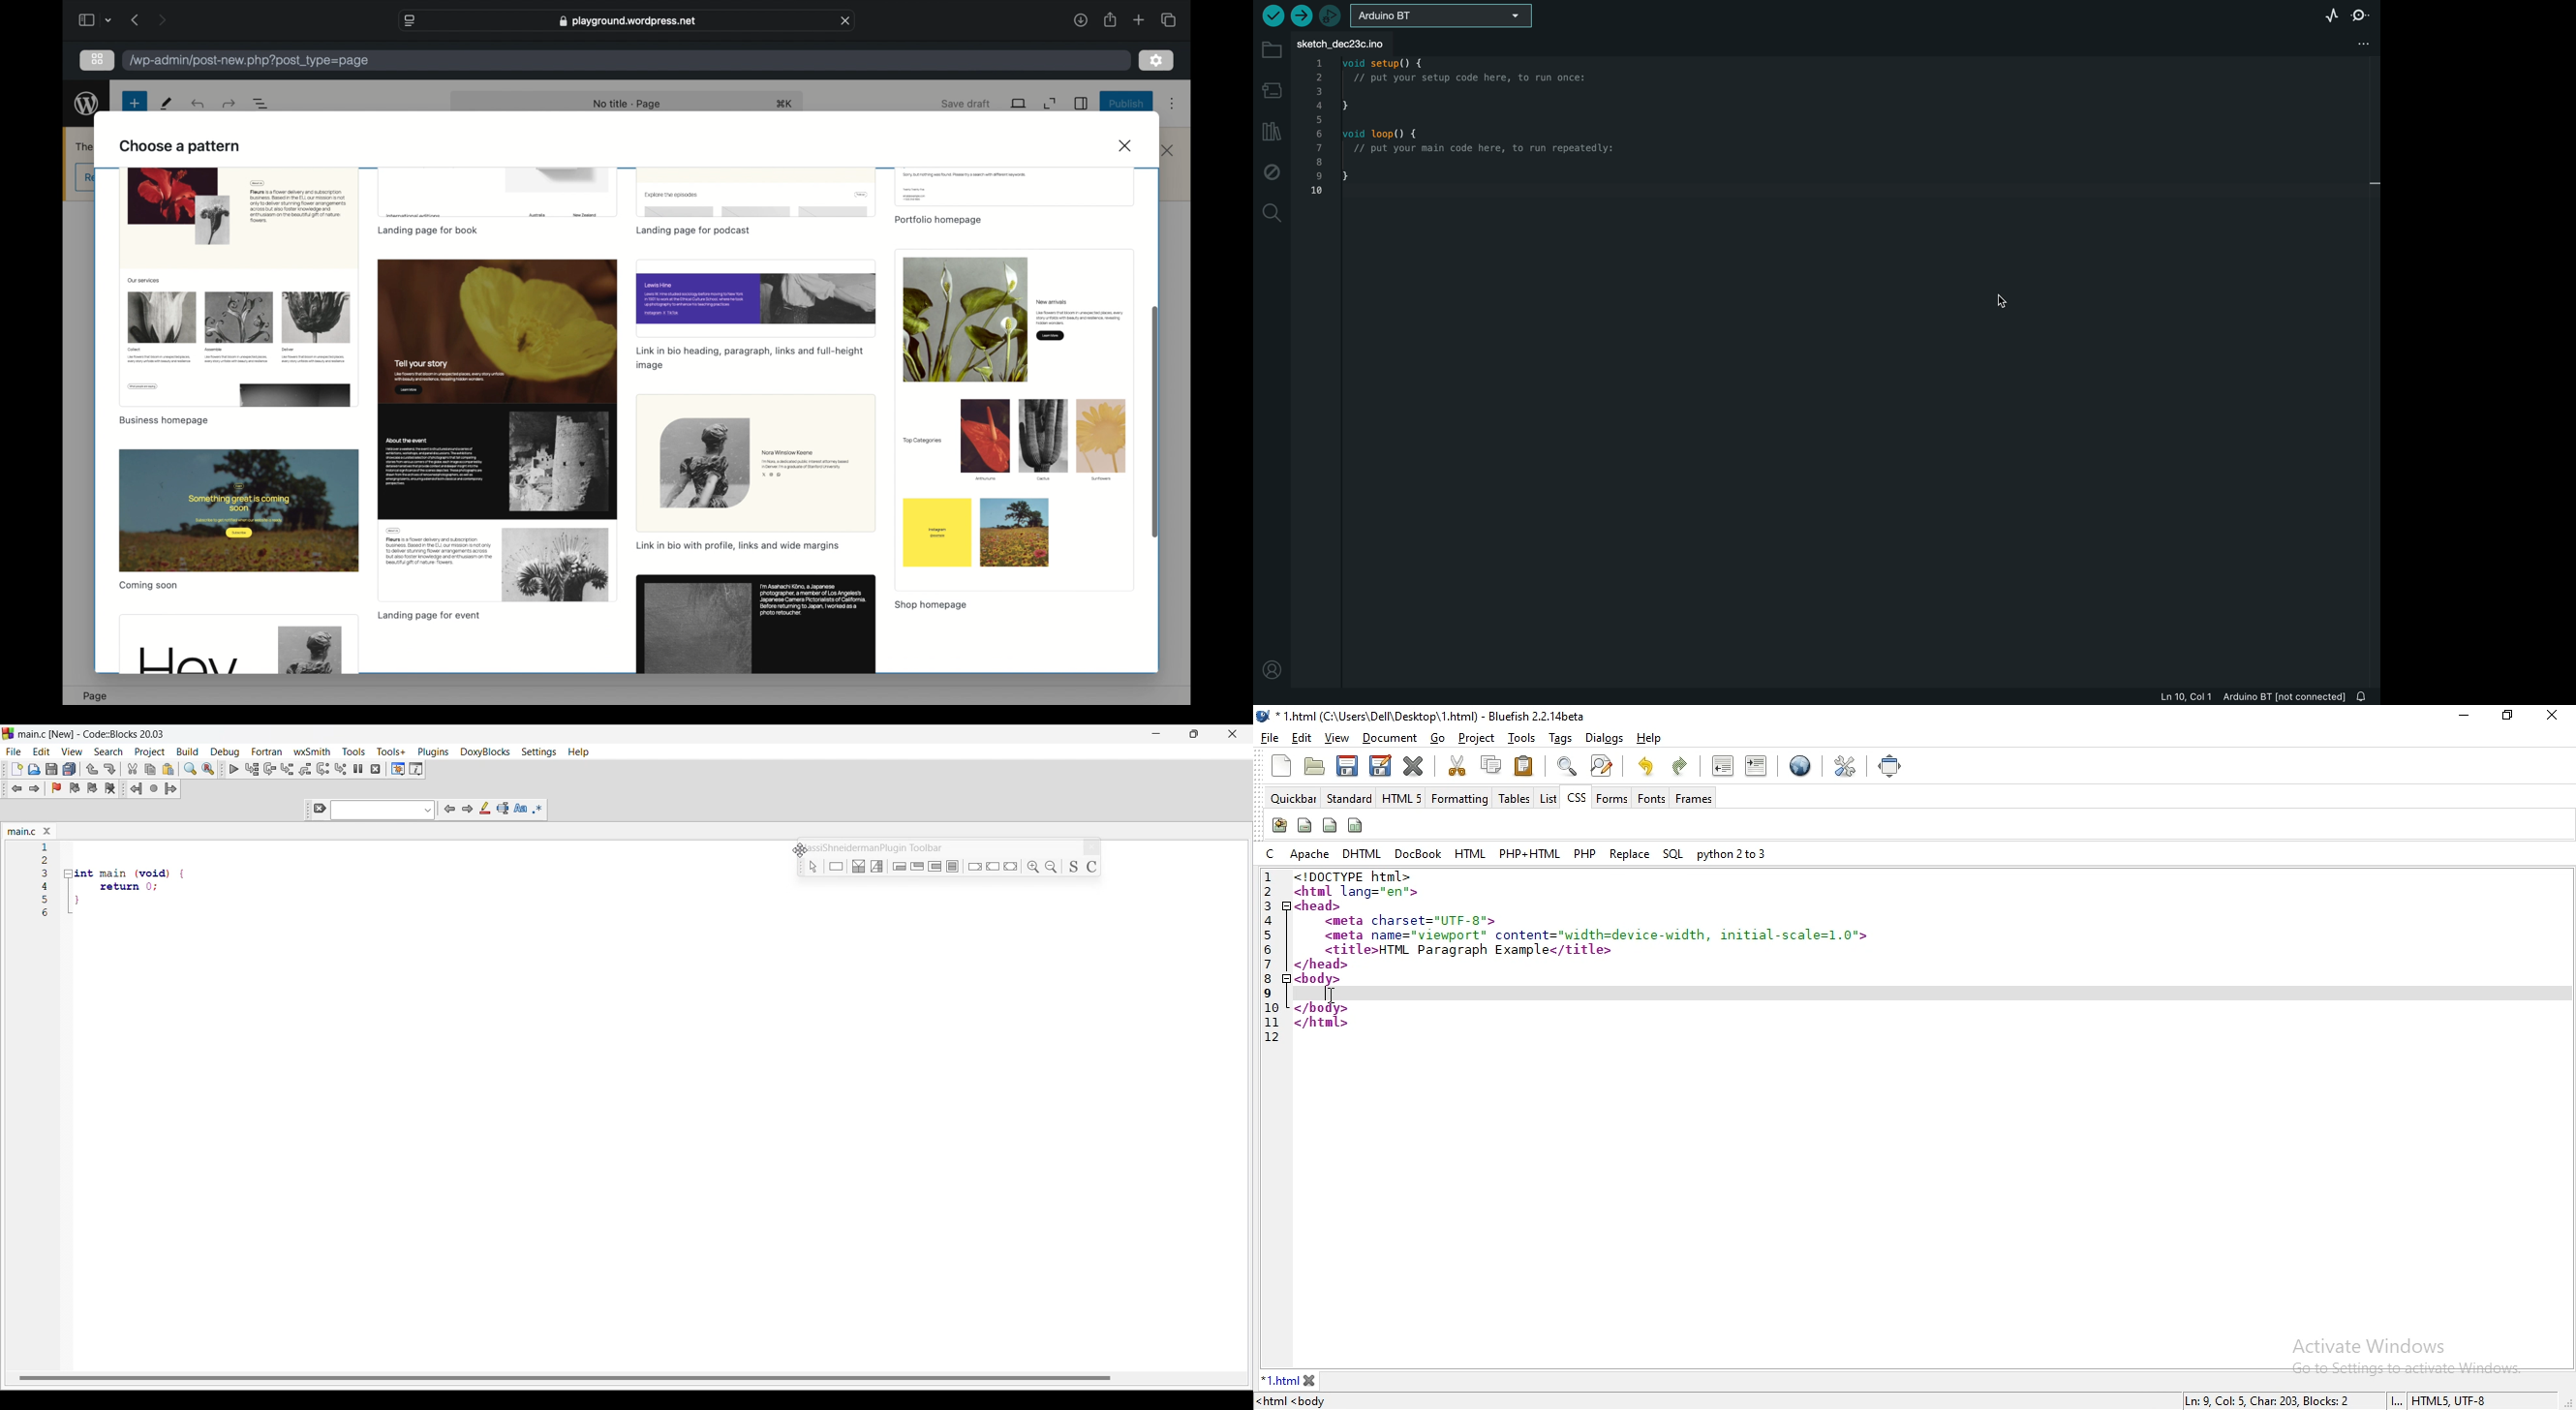 Image resolution: width=2576 pixels, height=1428 pixels. Describe the element at coordinates (92, 788) in the screenshot. I see `Next bookmark` at that location.